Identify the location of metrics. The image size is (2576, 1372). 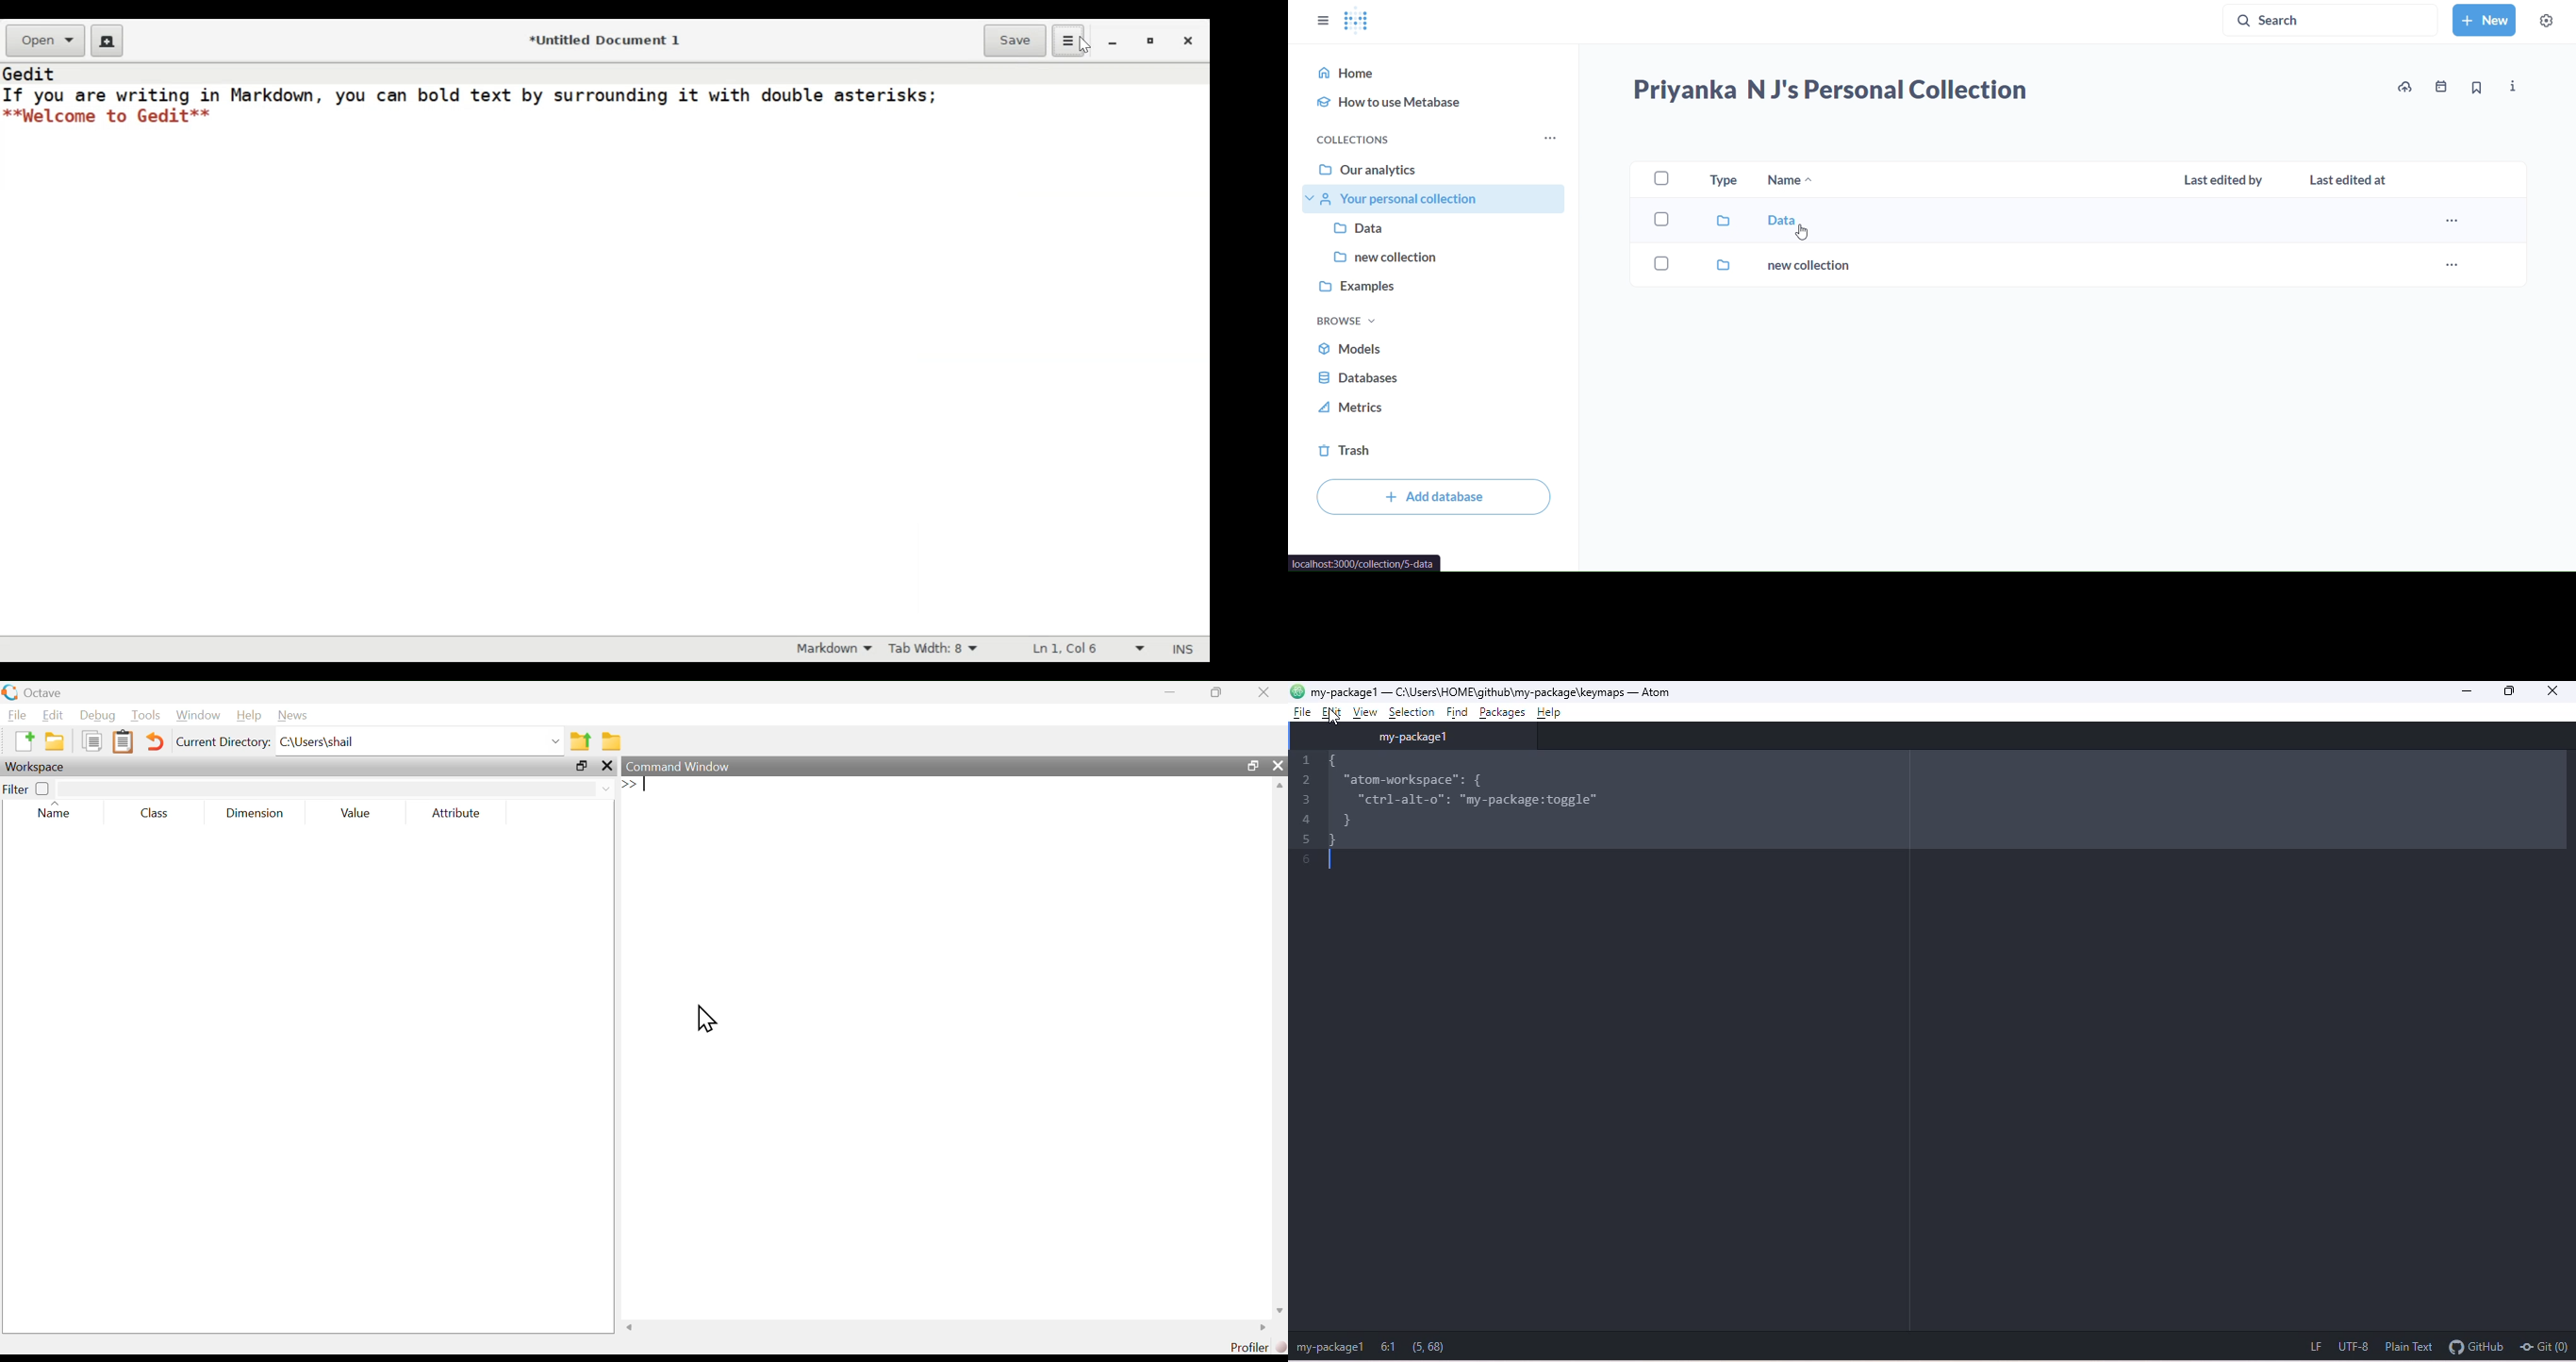
(1432, 409).